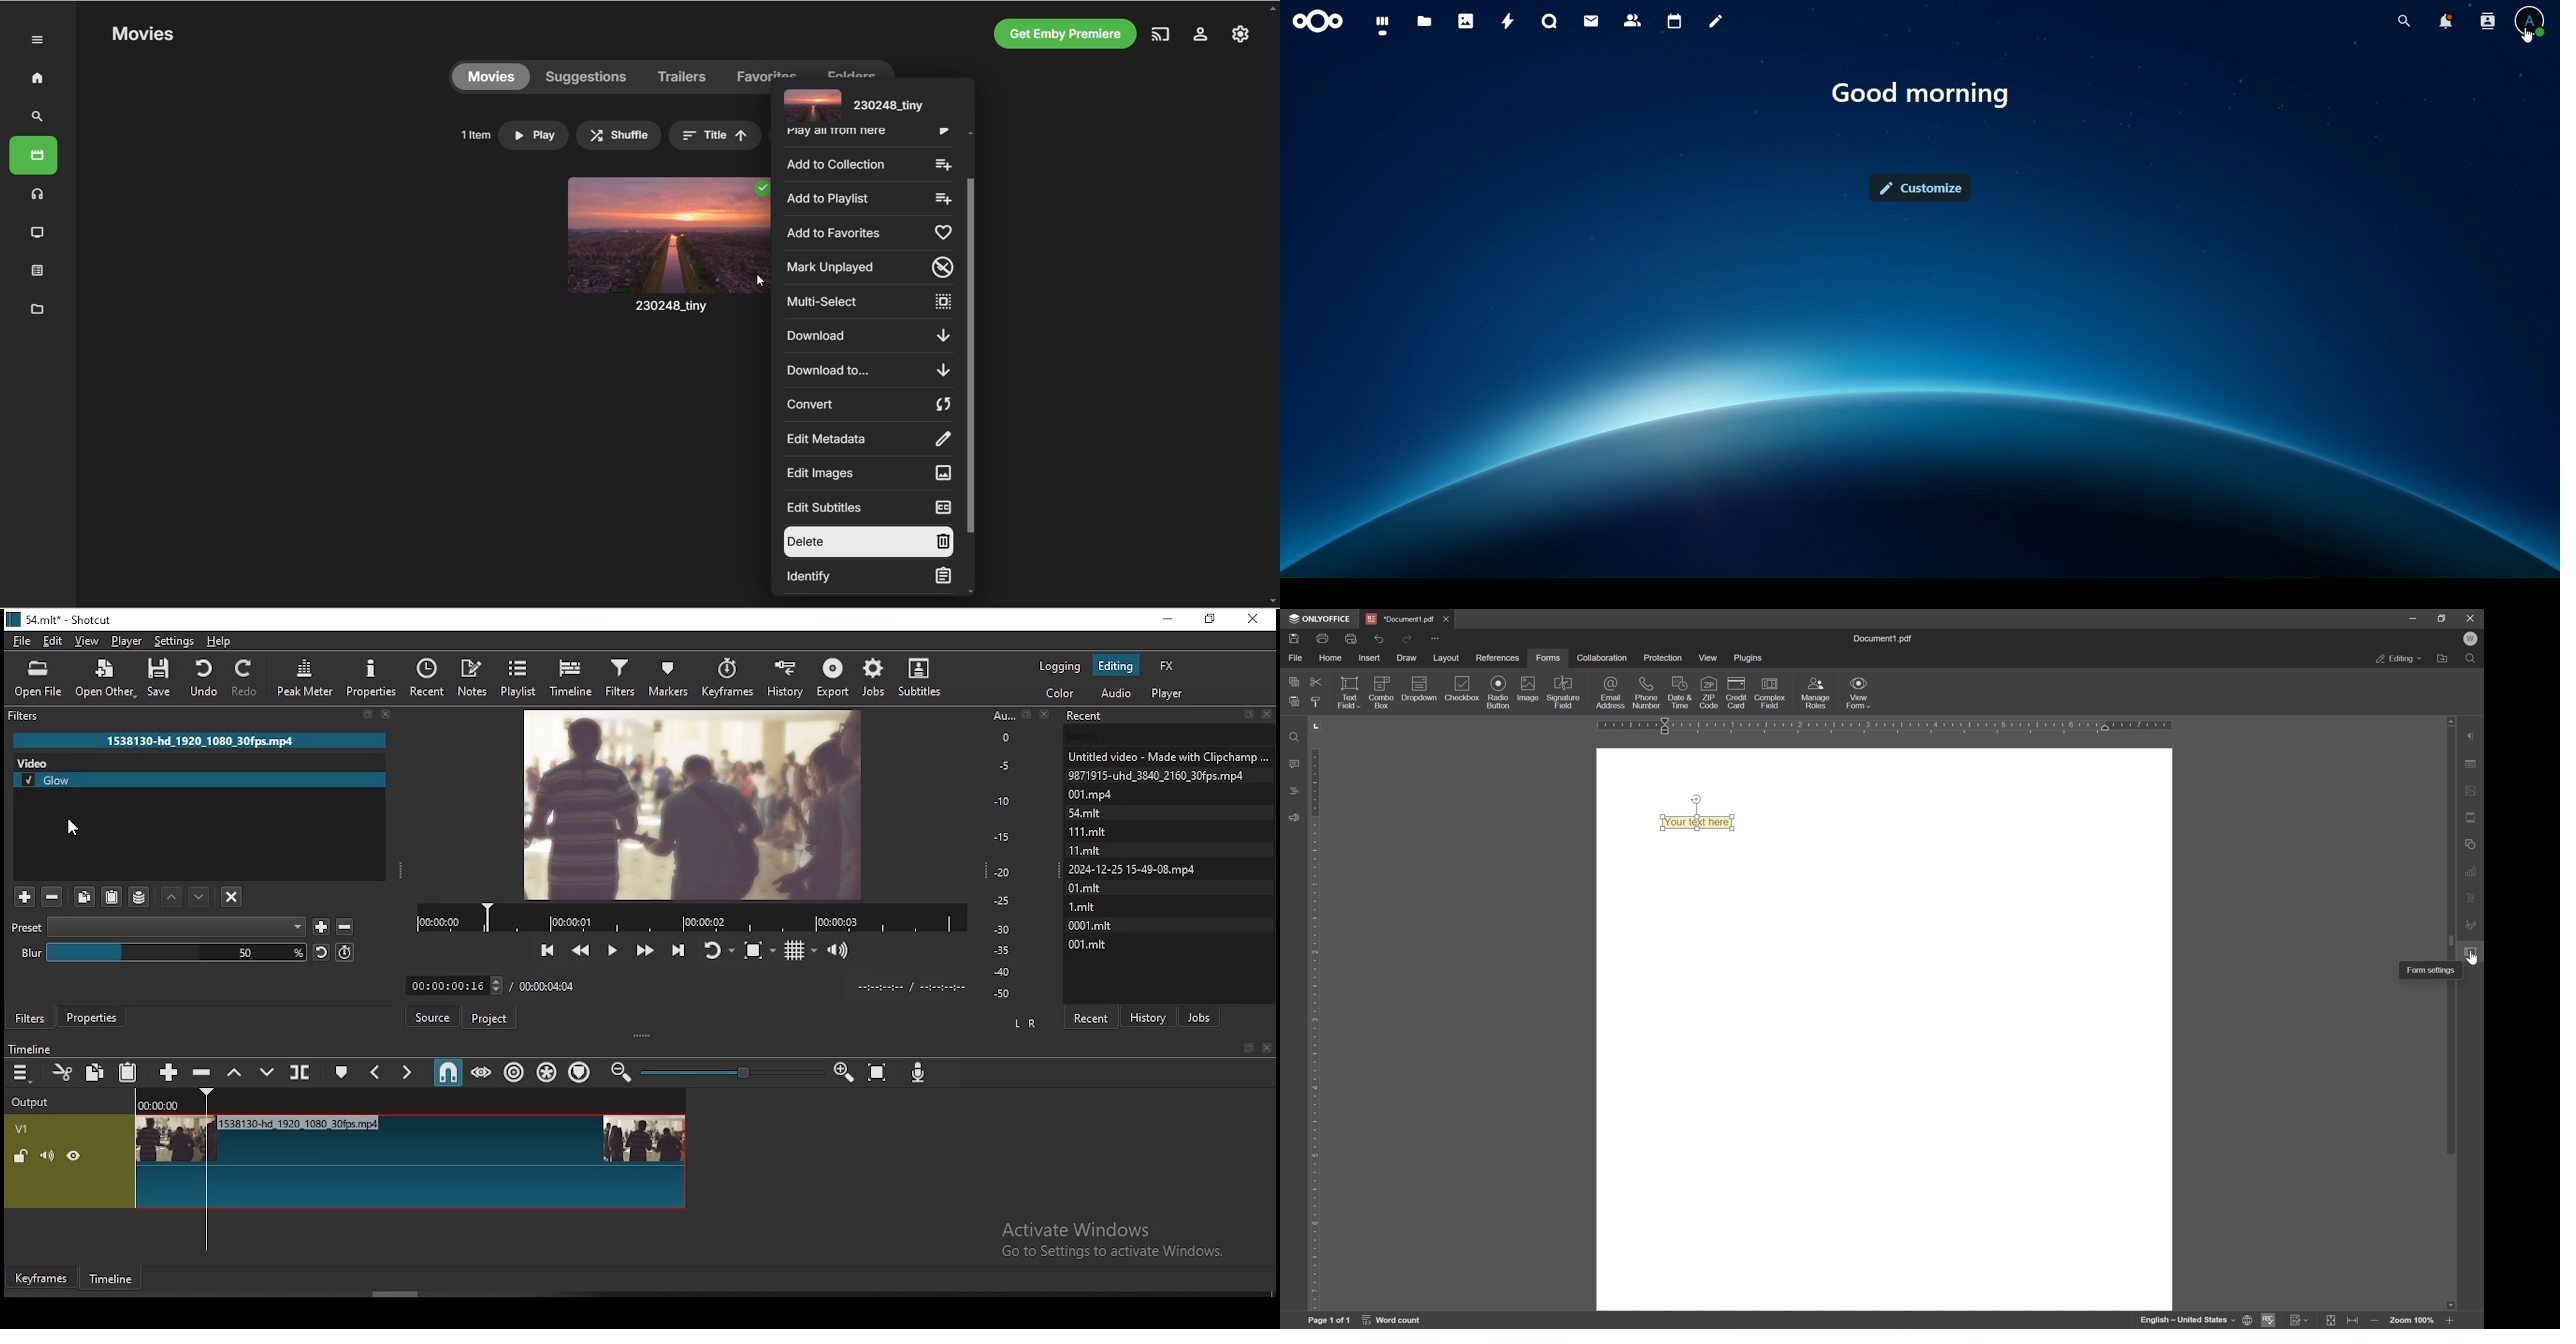 This screenshot has width=2576, height=1344. I want to click on save, so click(165, 681).